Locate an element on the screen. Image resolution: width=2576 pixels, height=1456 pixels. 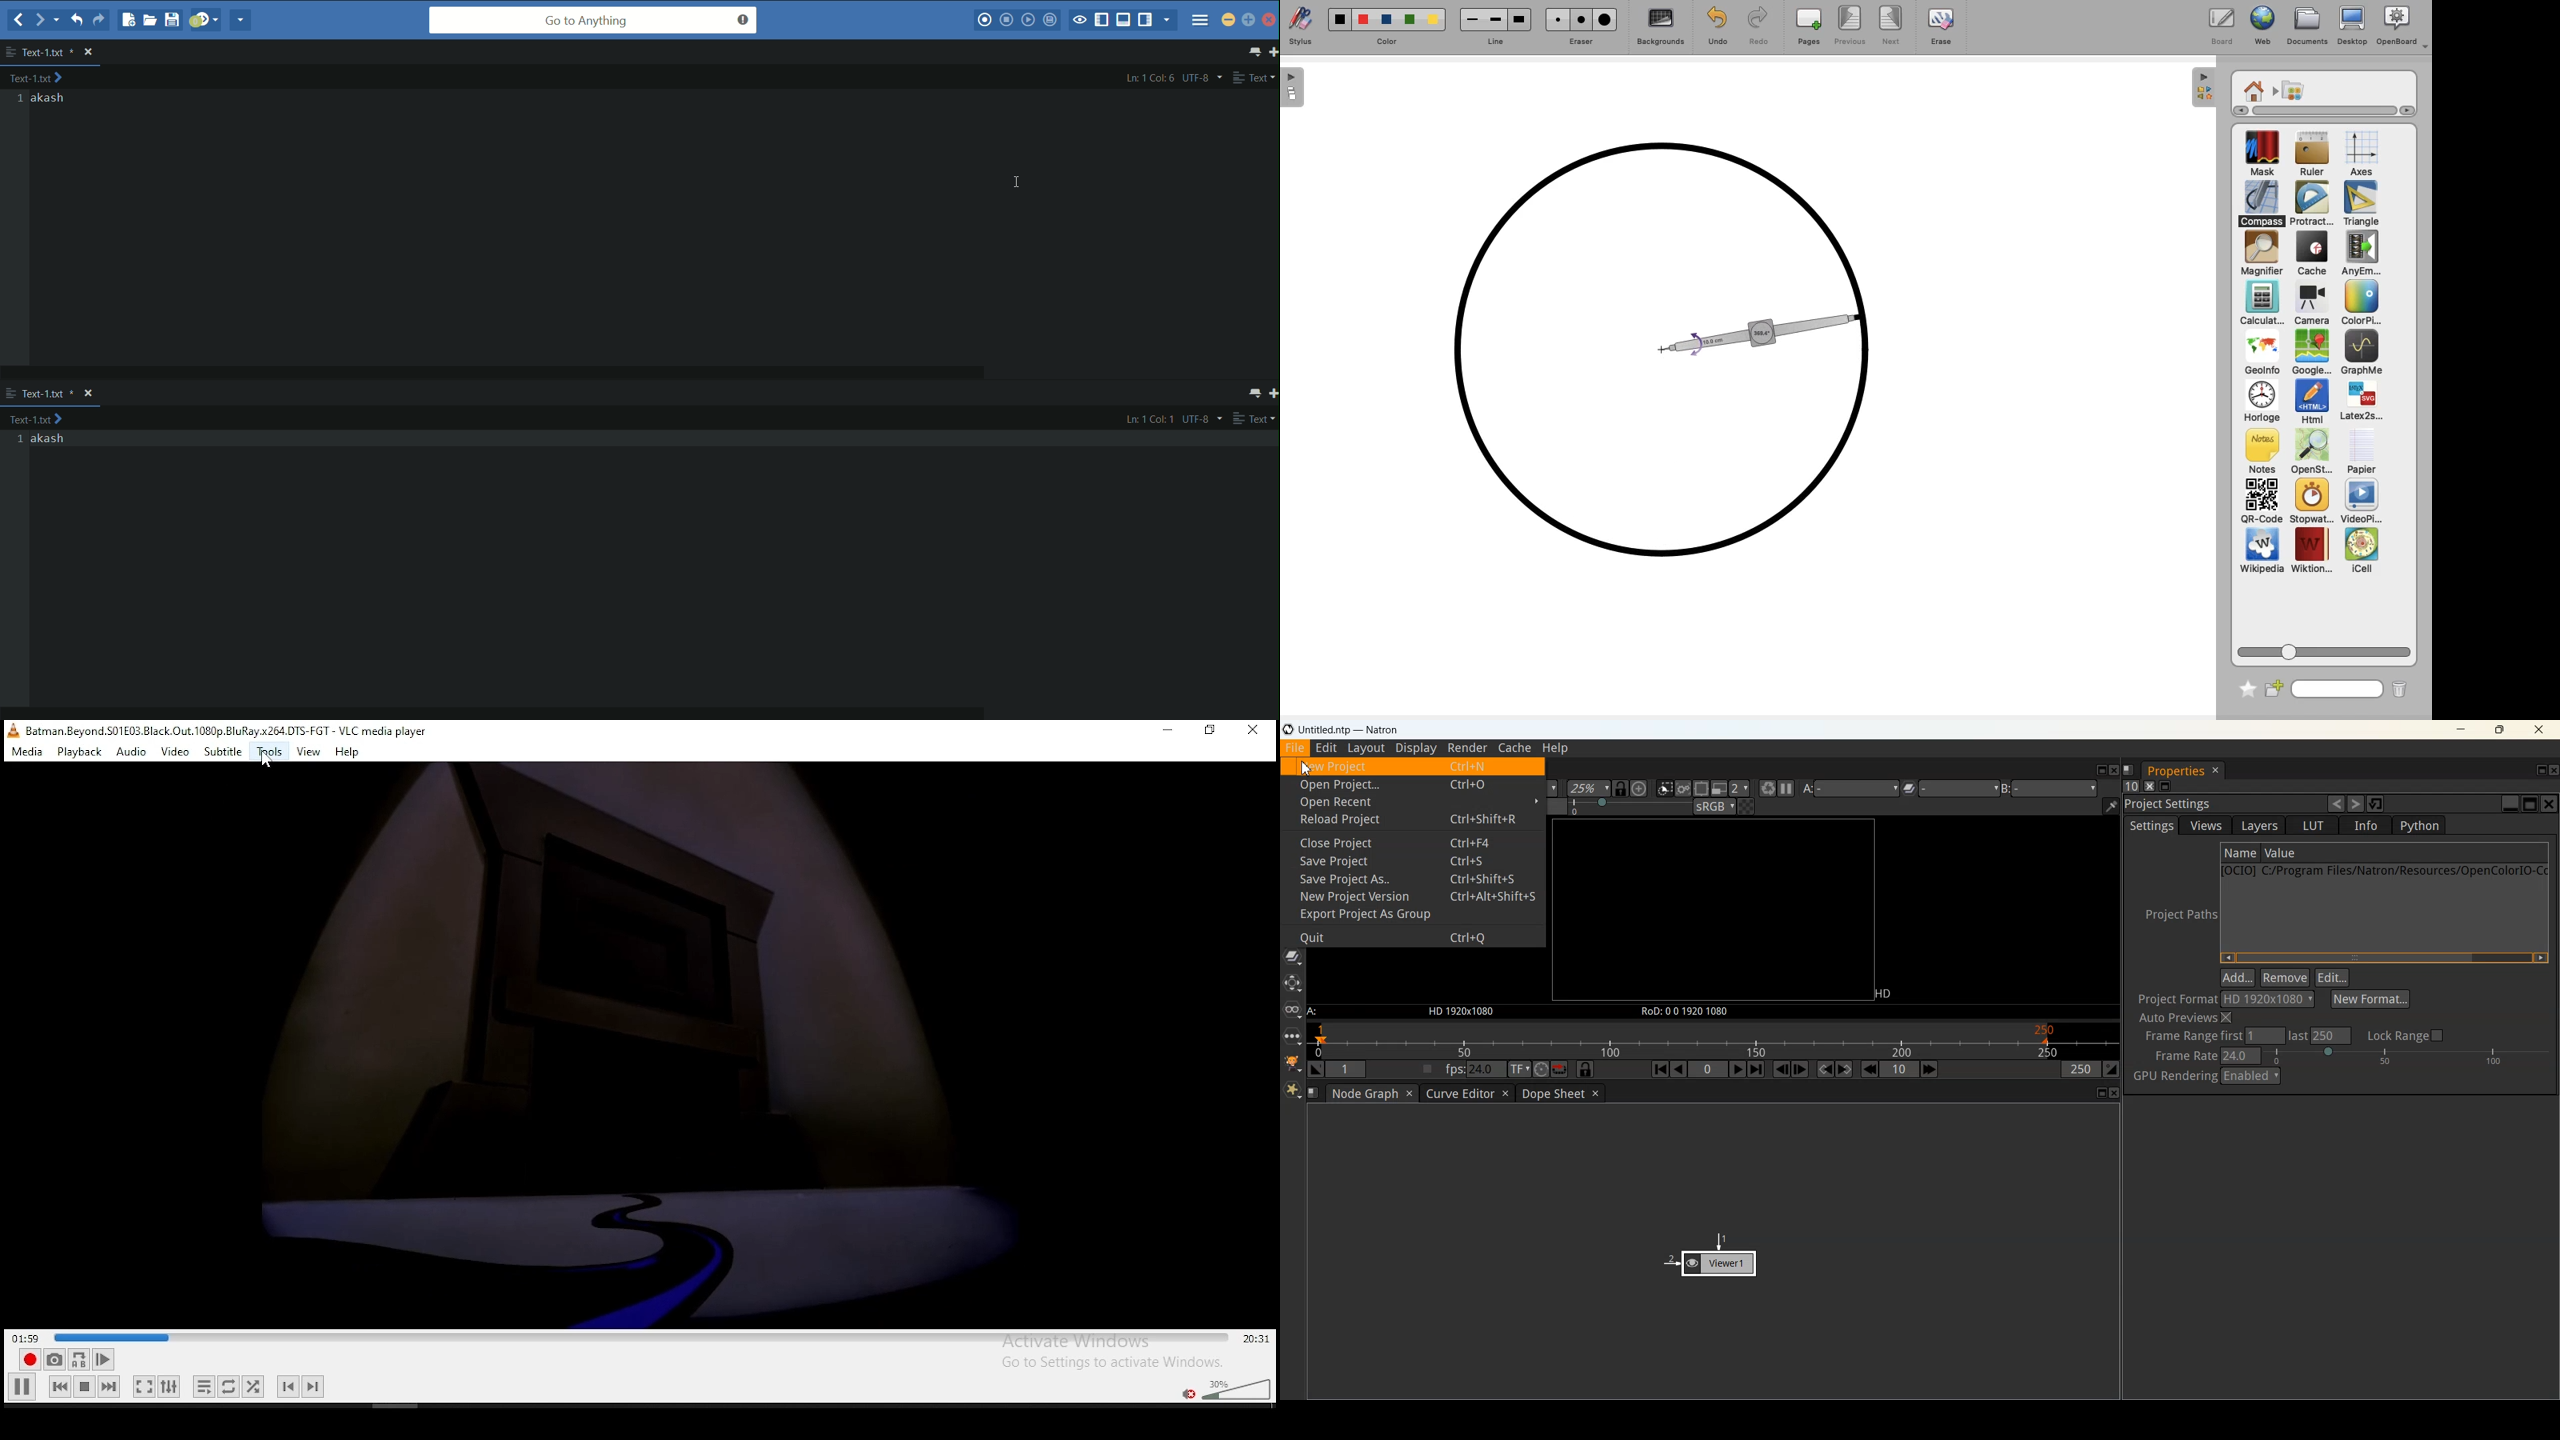
Previous is located at coordinates (1850, 26).